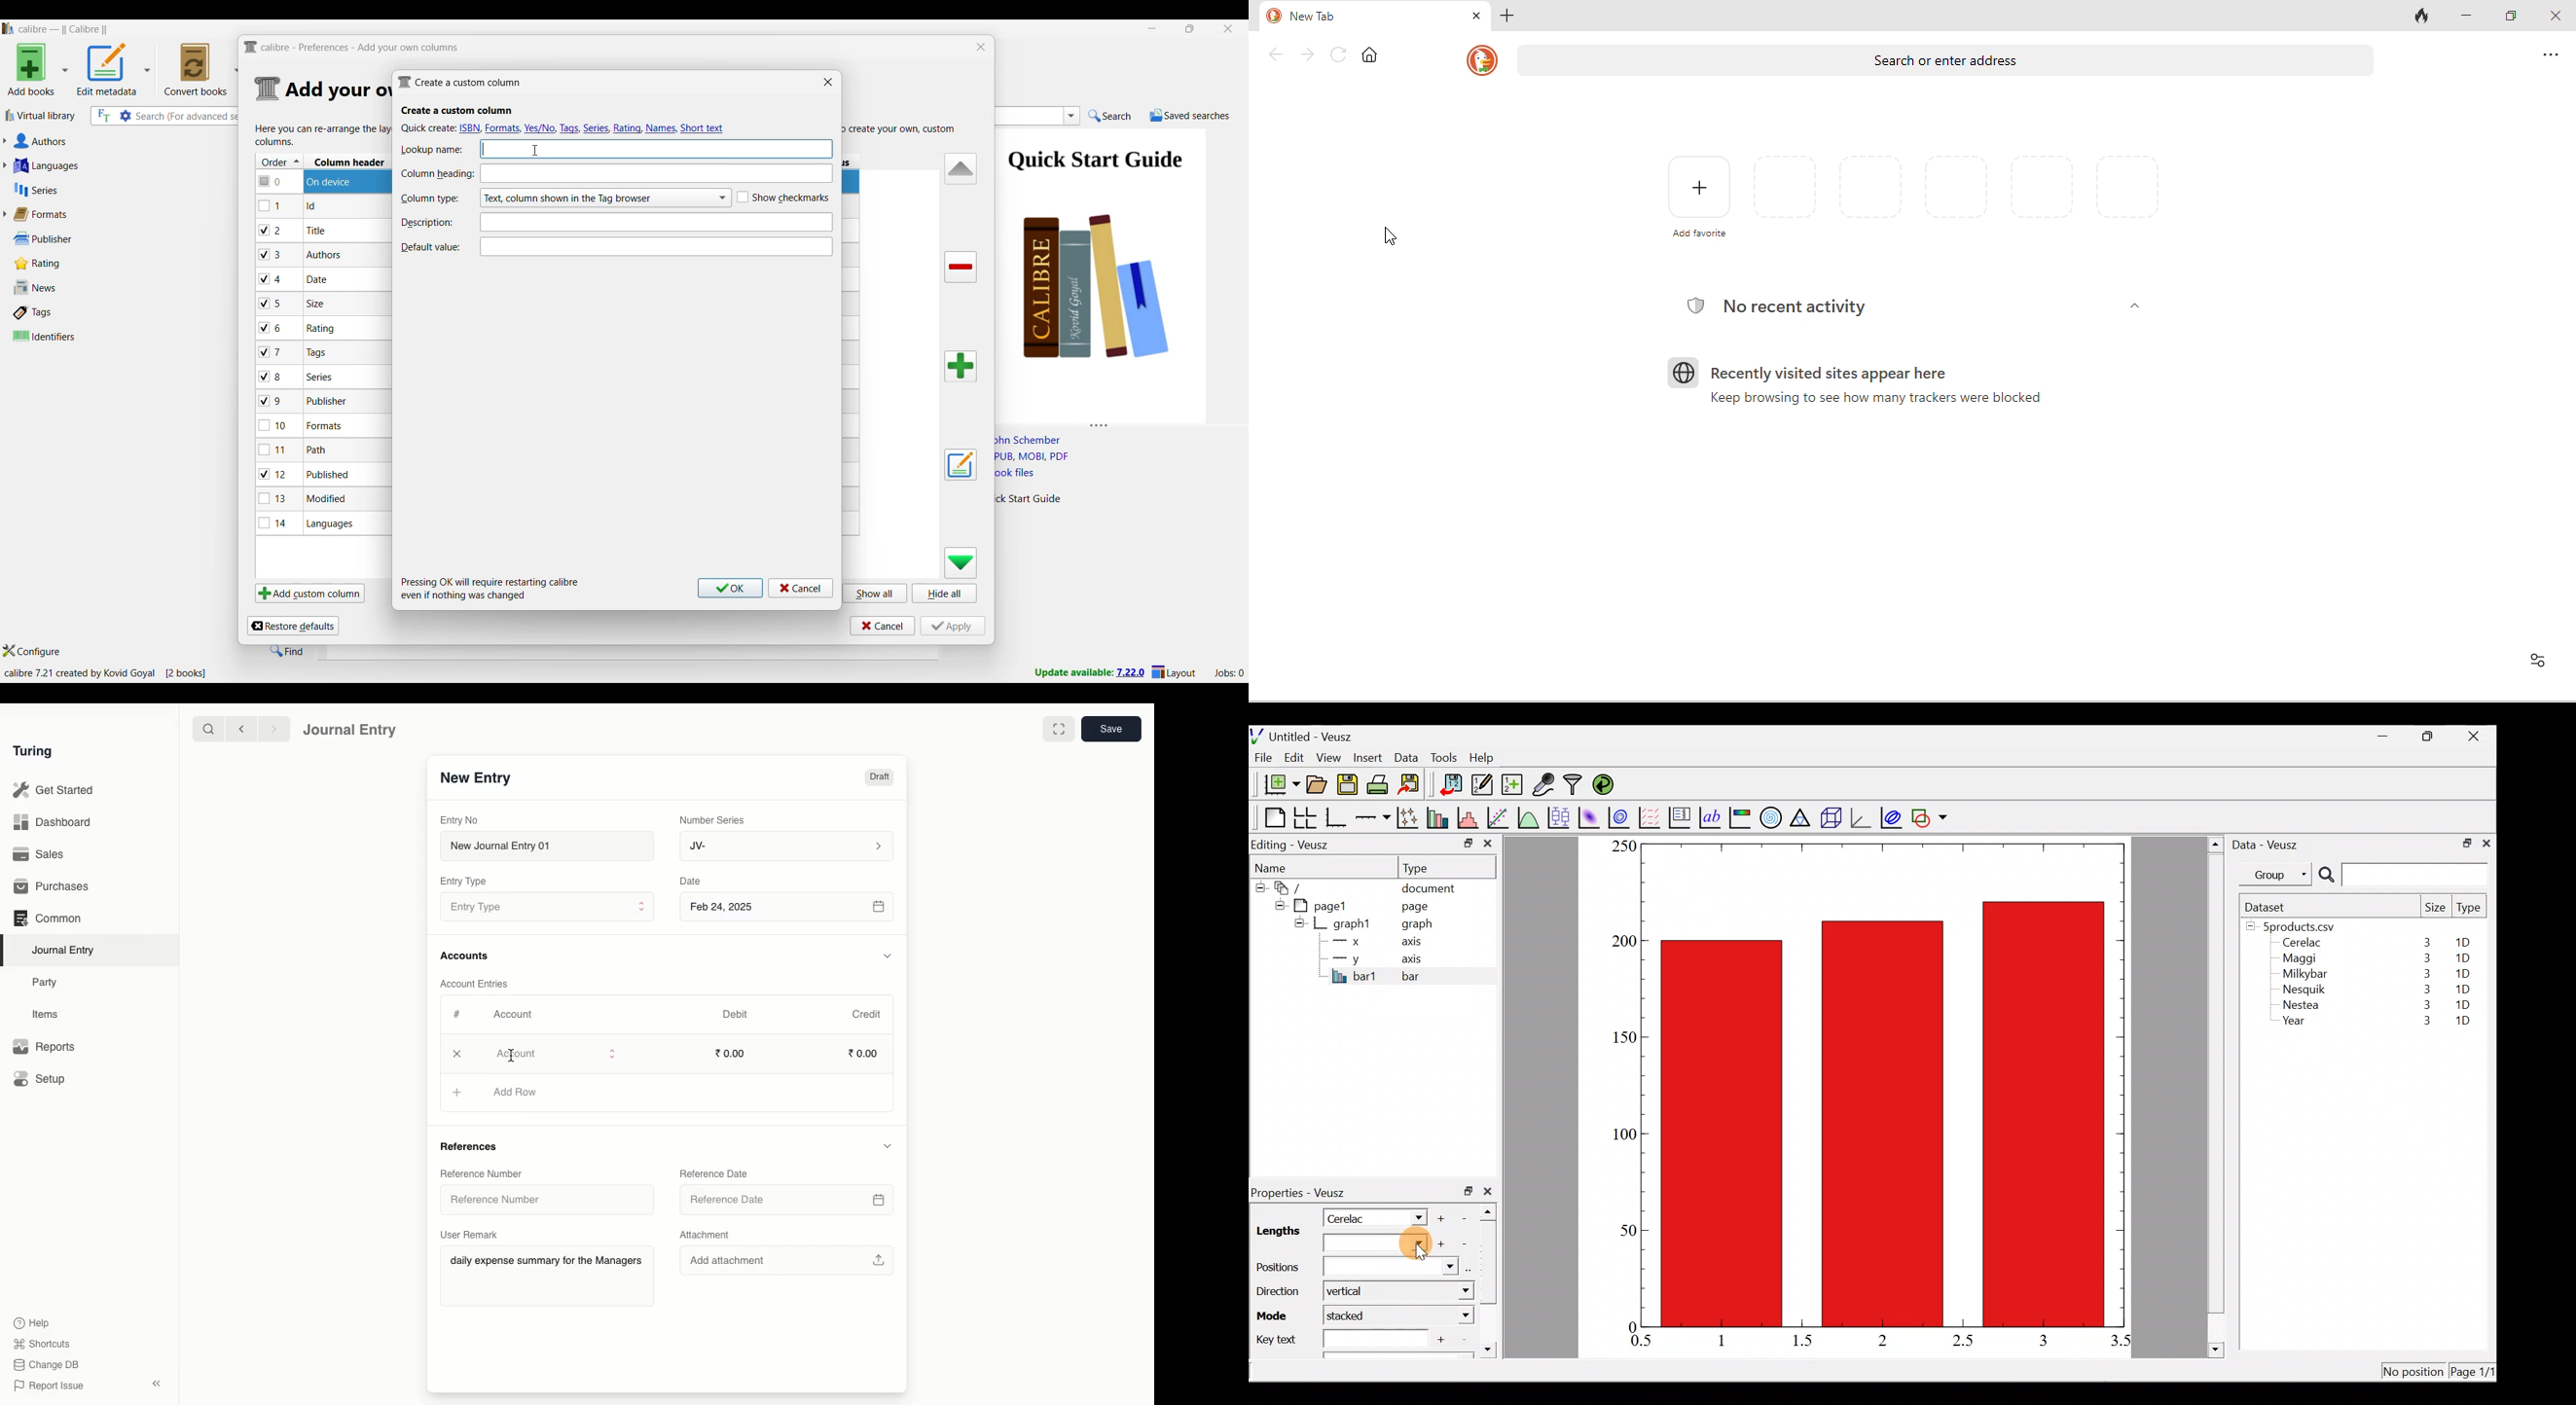 The width and height of the screenshot is (2576, 1428). Describe the element at coordinates (1410, 818) in the screenshot. I see `Plot points with lines and error bars` at that location.